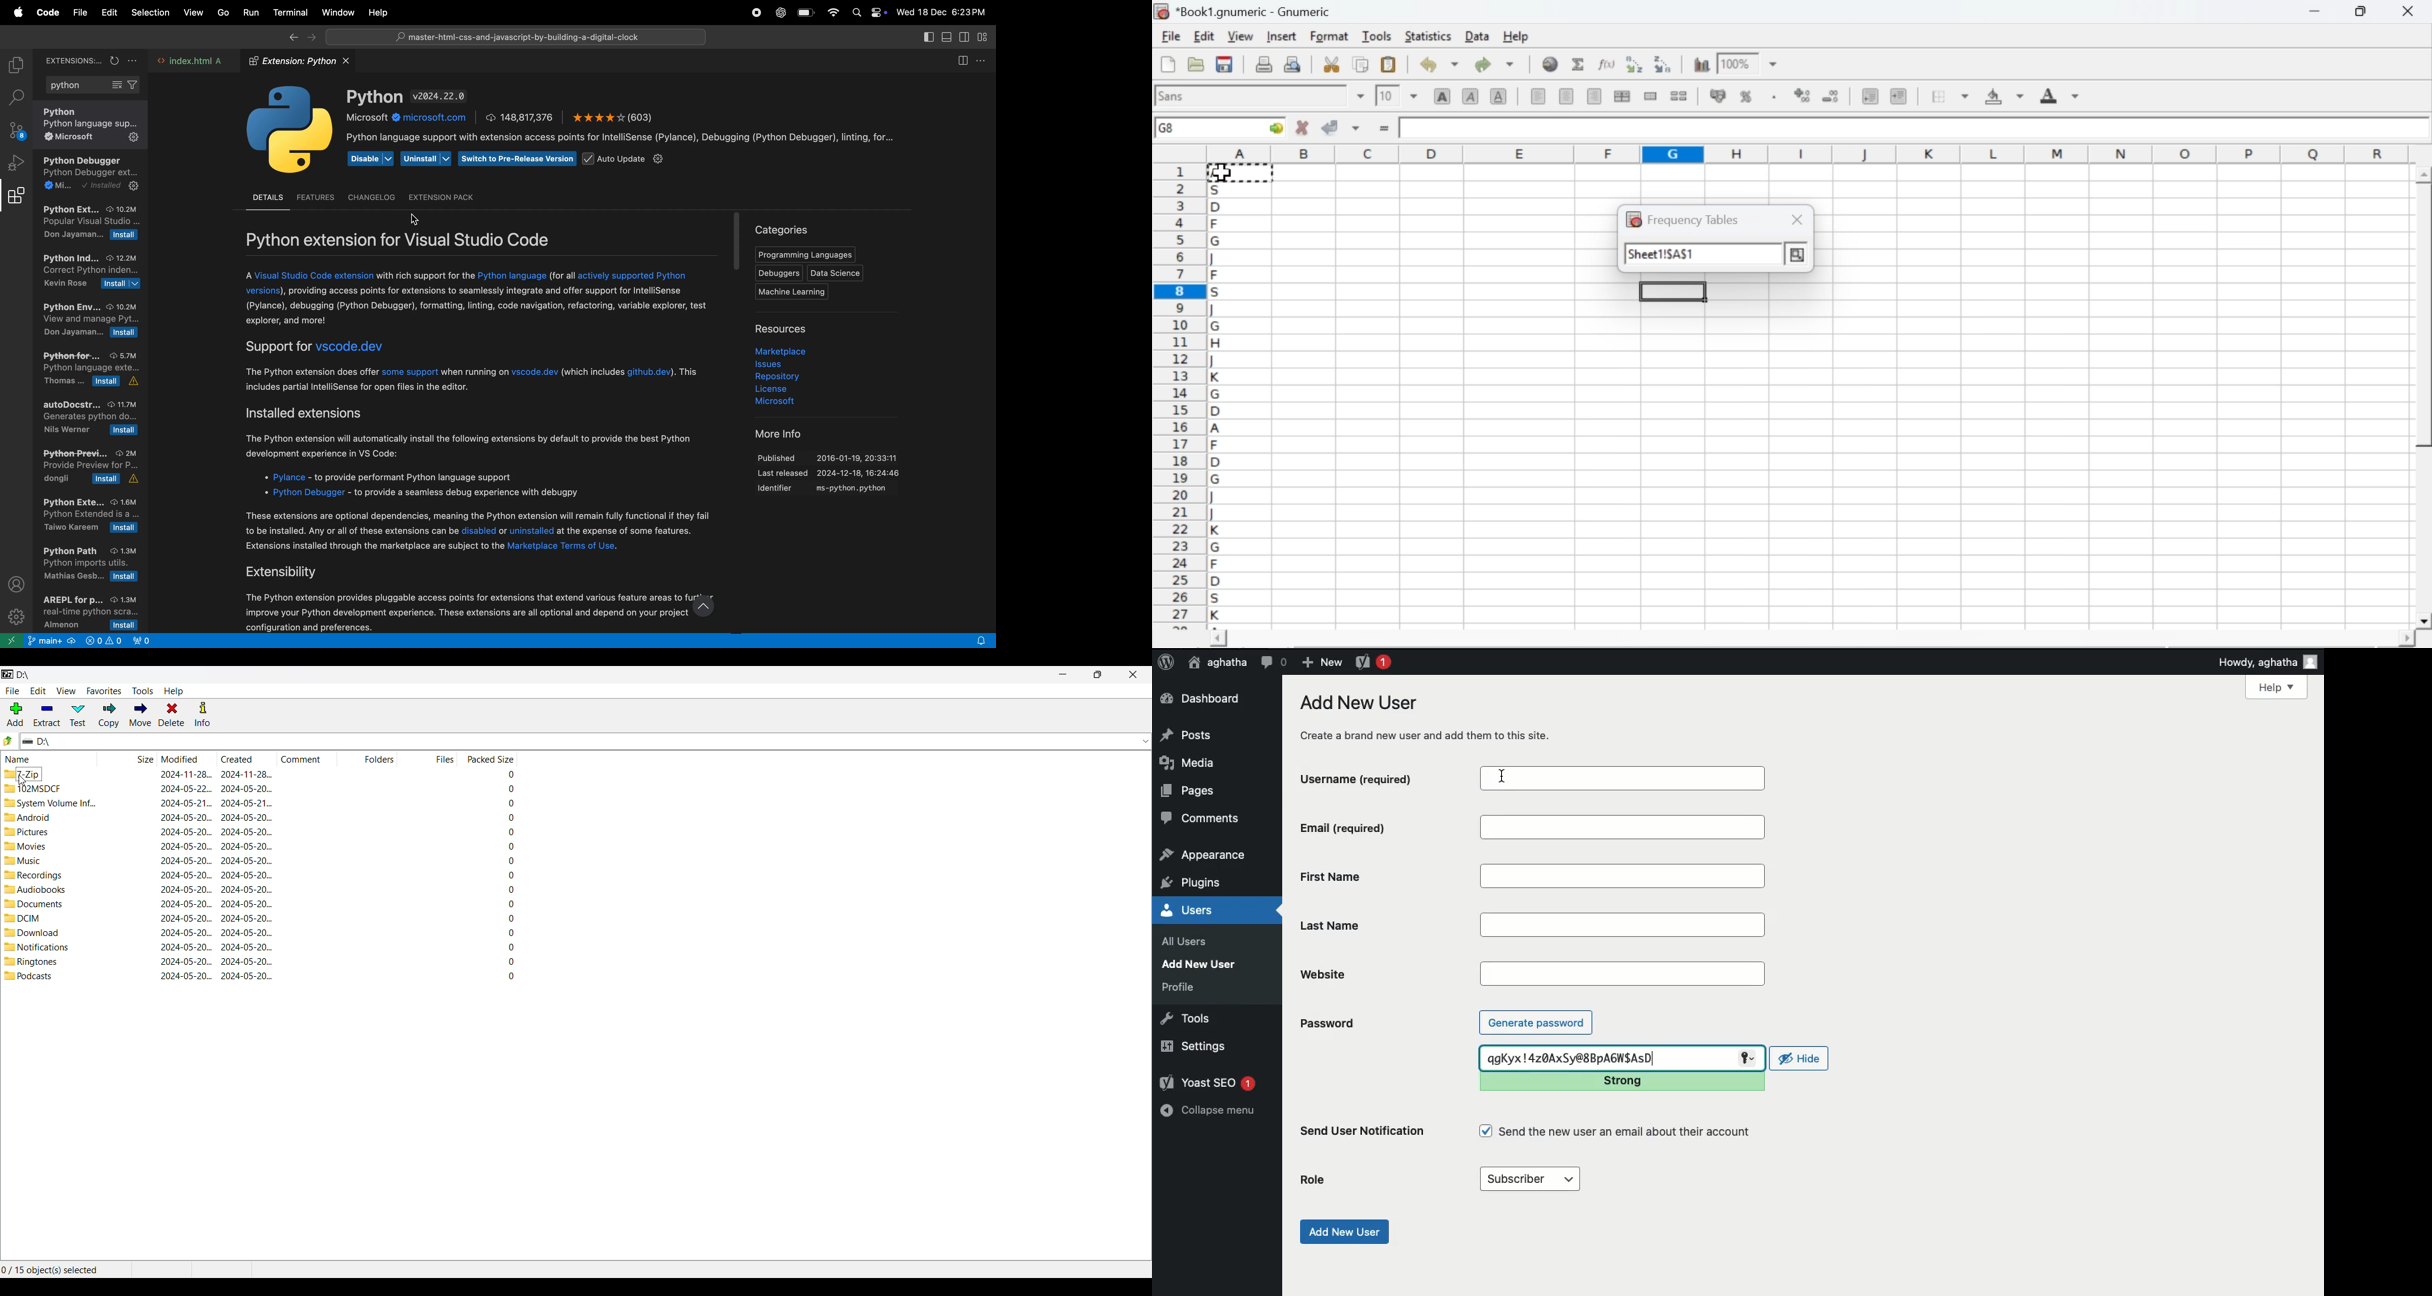  I want to click on respository, so click(783, 378).